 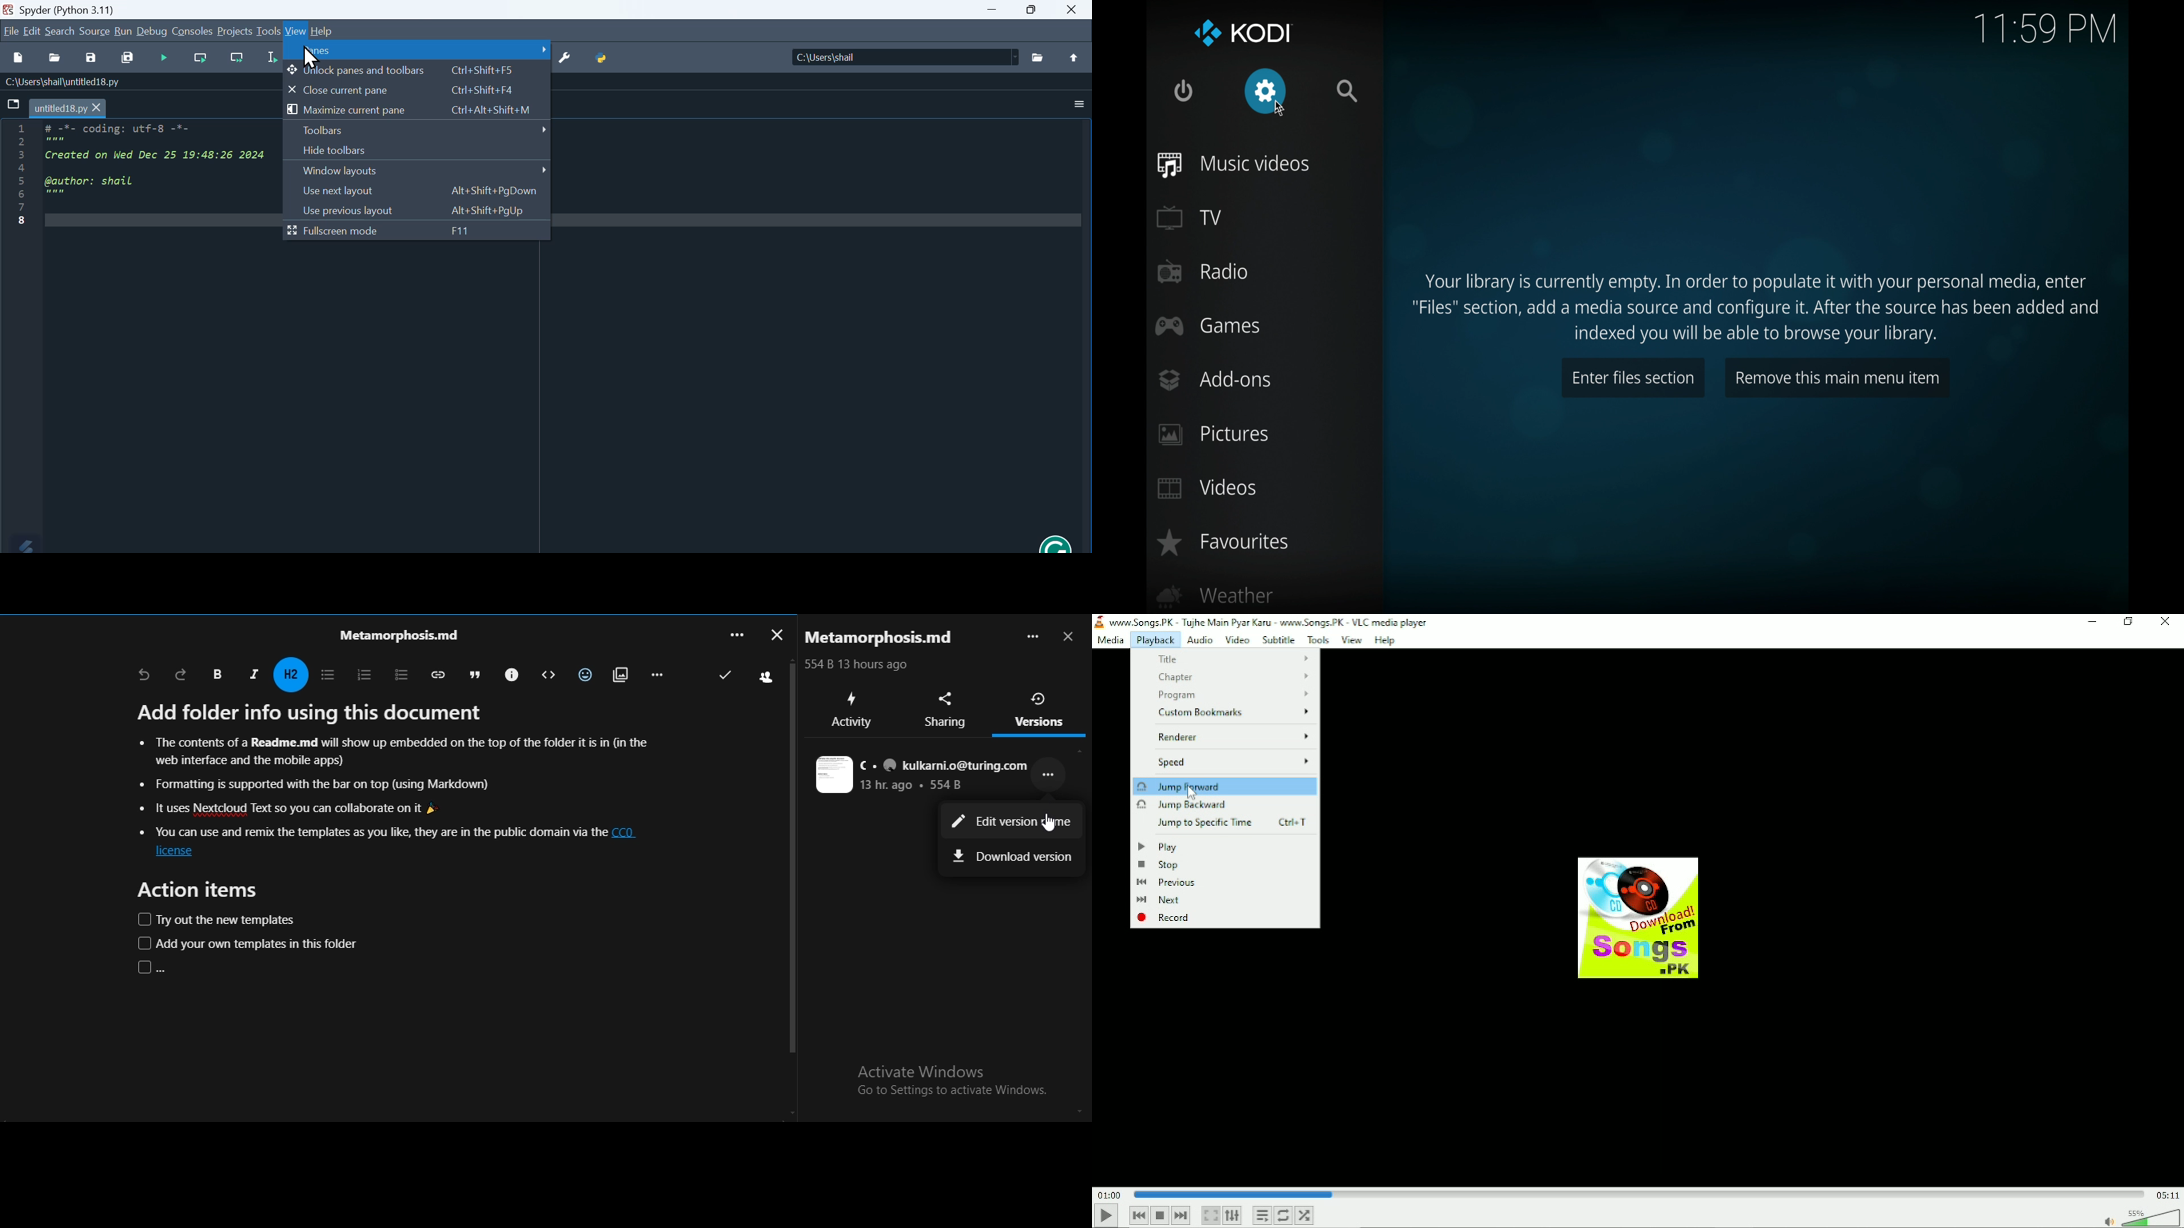 What do you see at coordinates (723, 676) in the screenshot?
I see `correct` at bounding box center [723, 676].